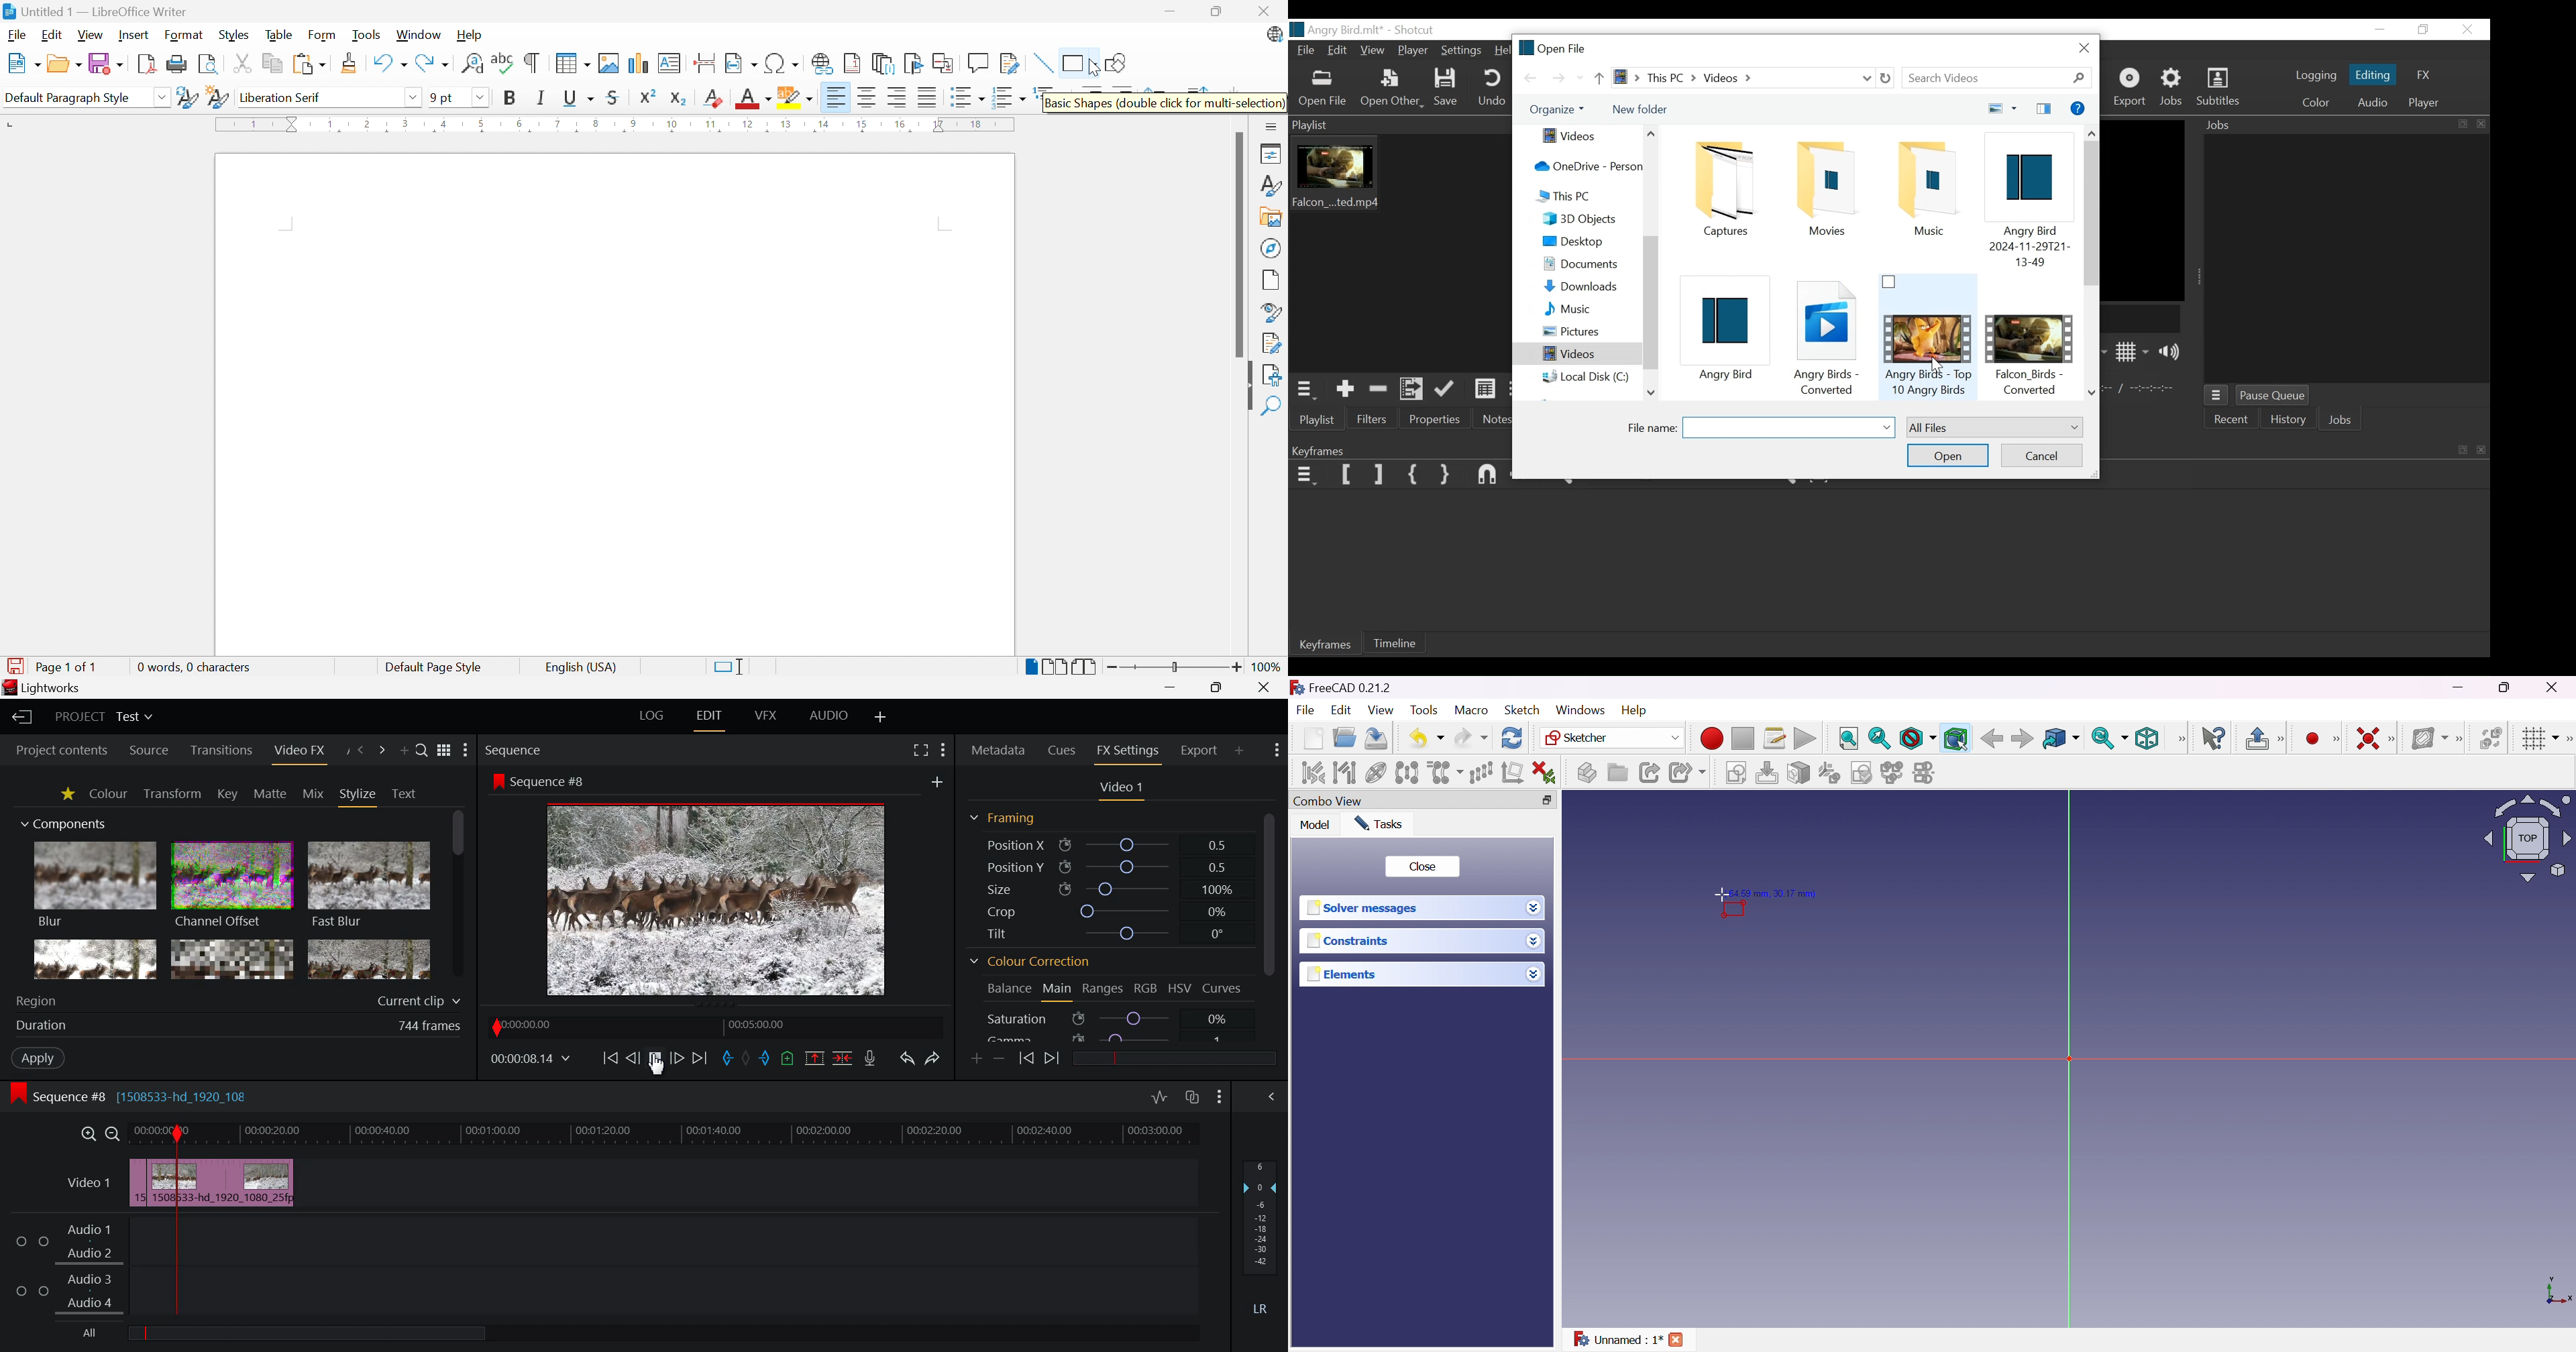 This screenshot has width=2576, height=1372. Describe the element at coordinates (2426, 103) in the screenshot. I see `Player` at that location.